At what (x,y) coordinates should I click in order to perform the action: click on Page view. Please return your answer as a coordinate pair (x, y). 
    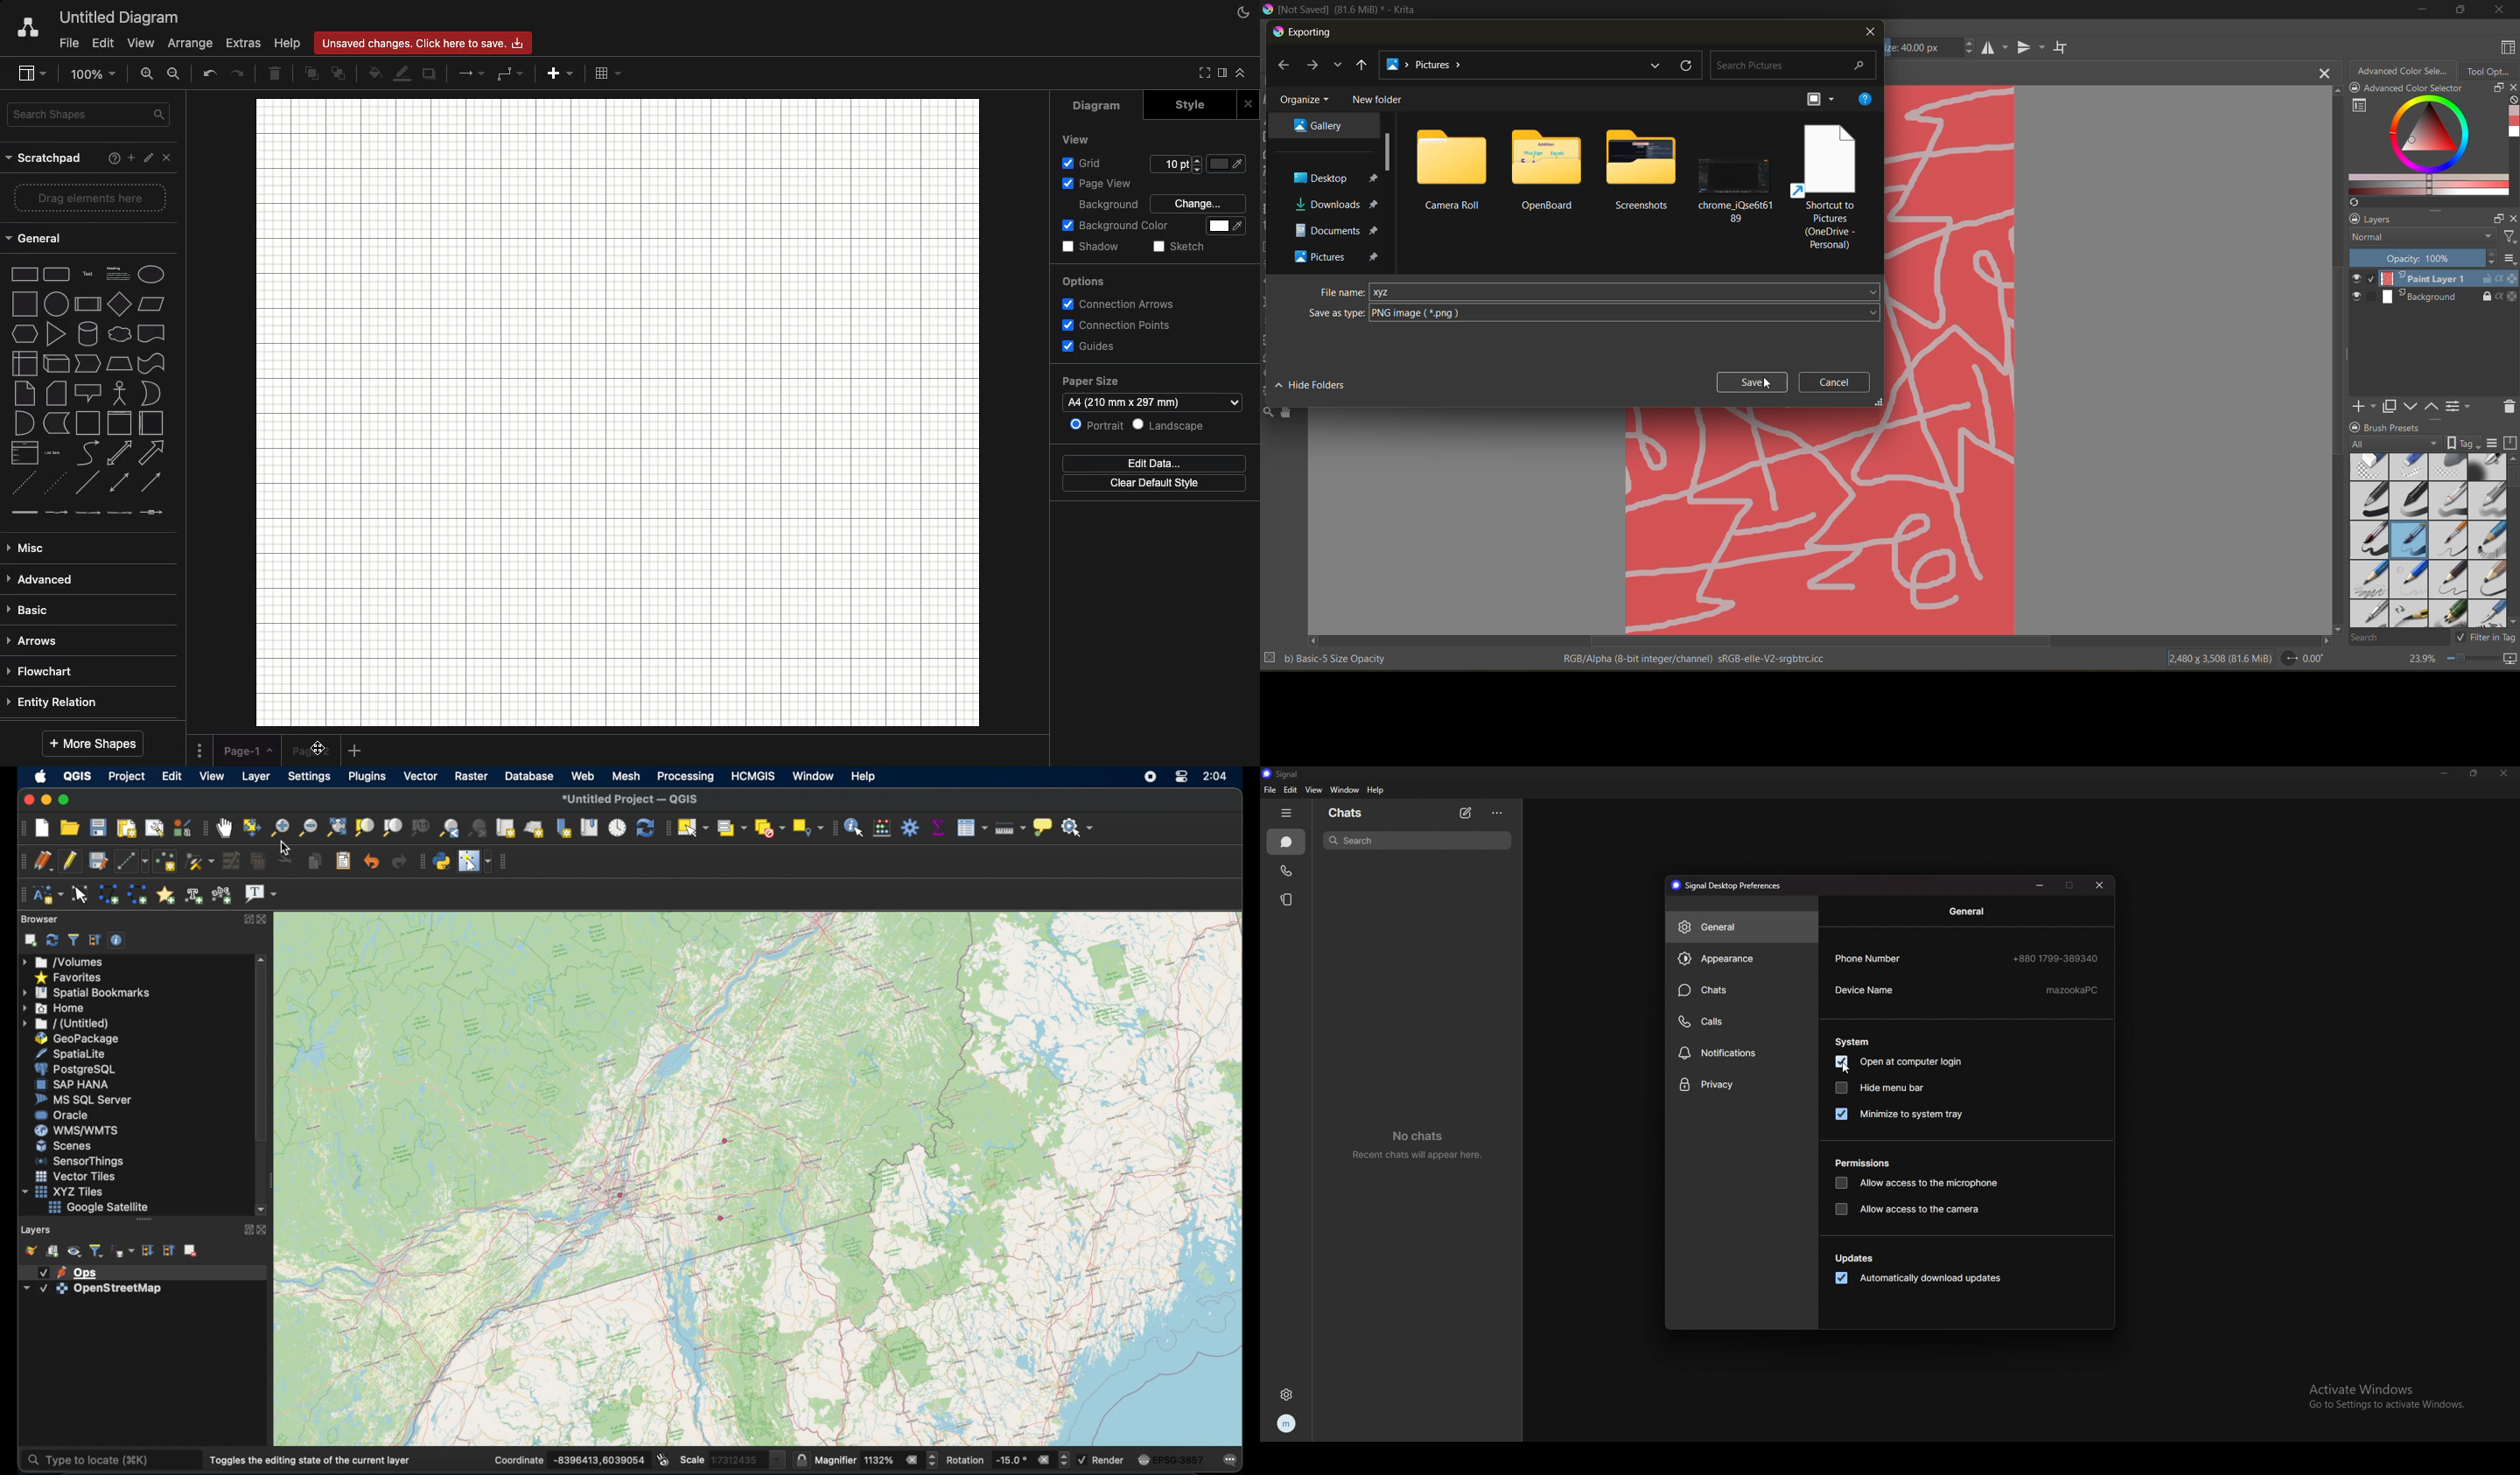
    Looking at the image, I should click on (1093, 182).